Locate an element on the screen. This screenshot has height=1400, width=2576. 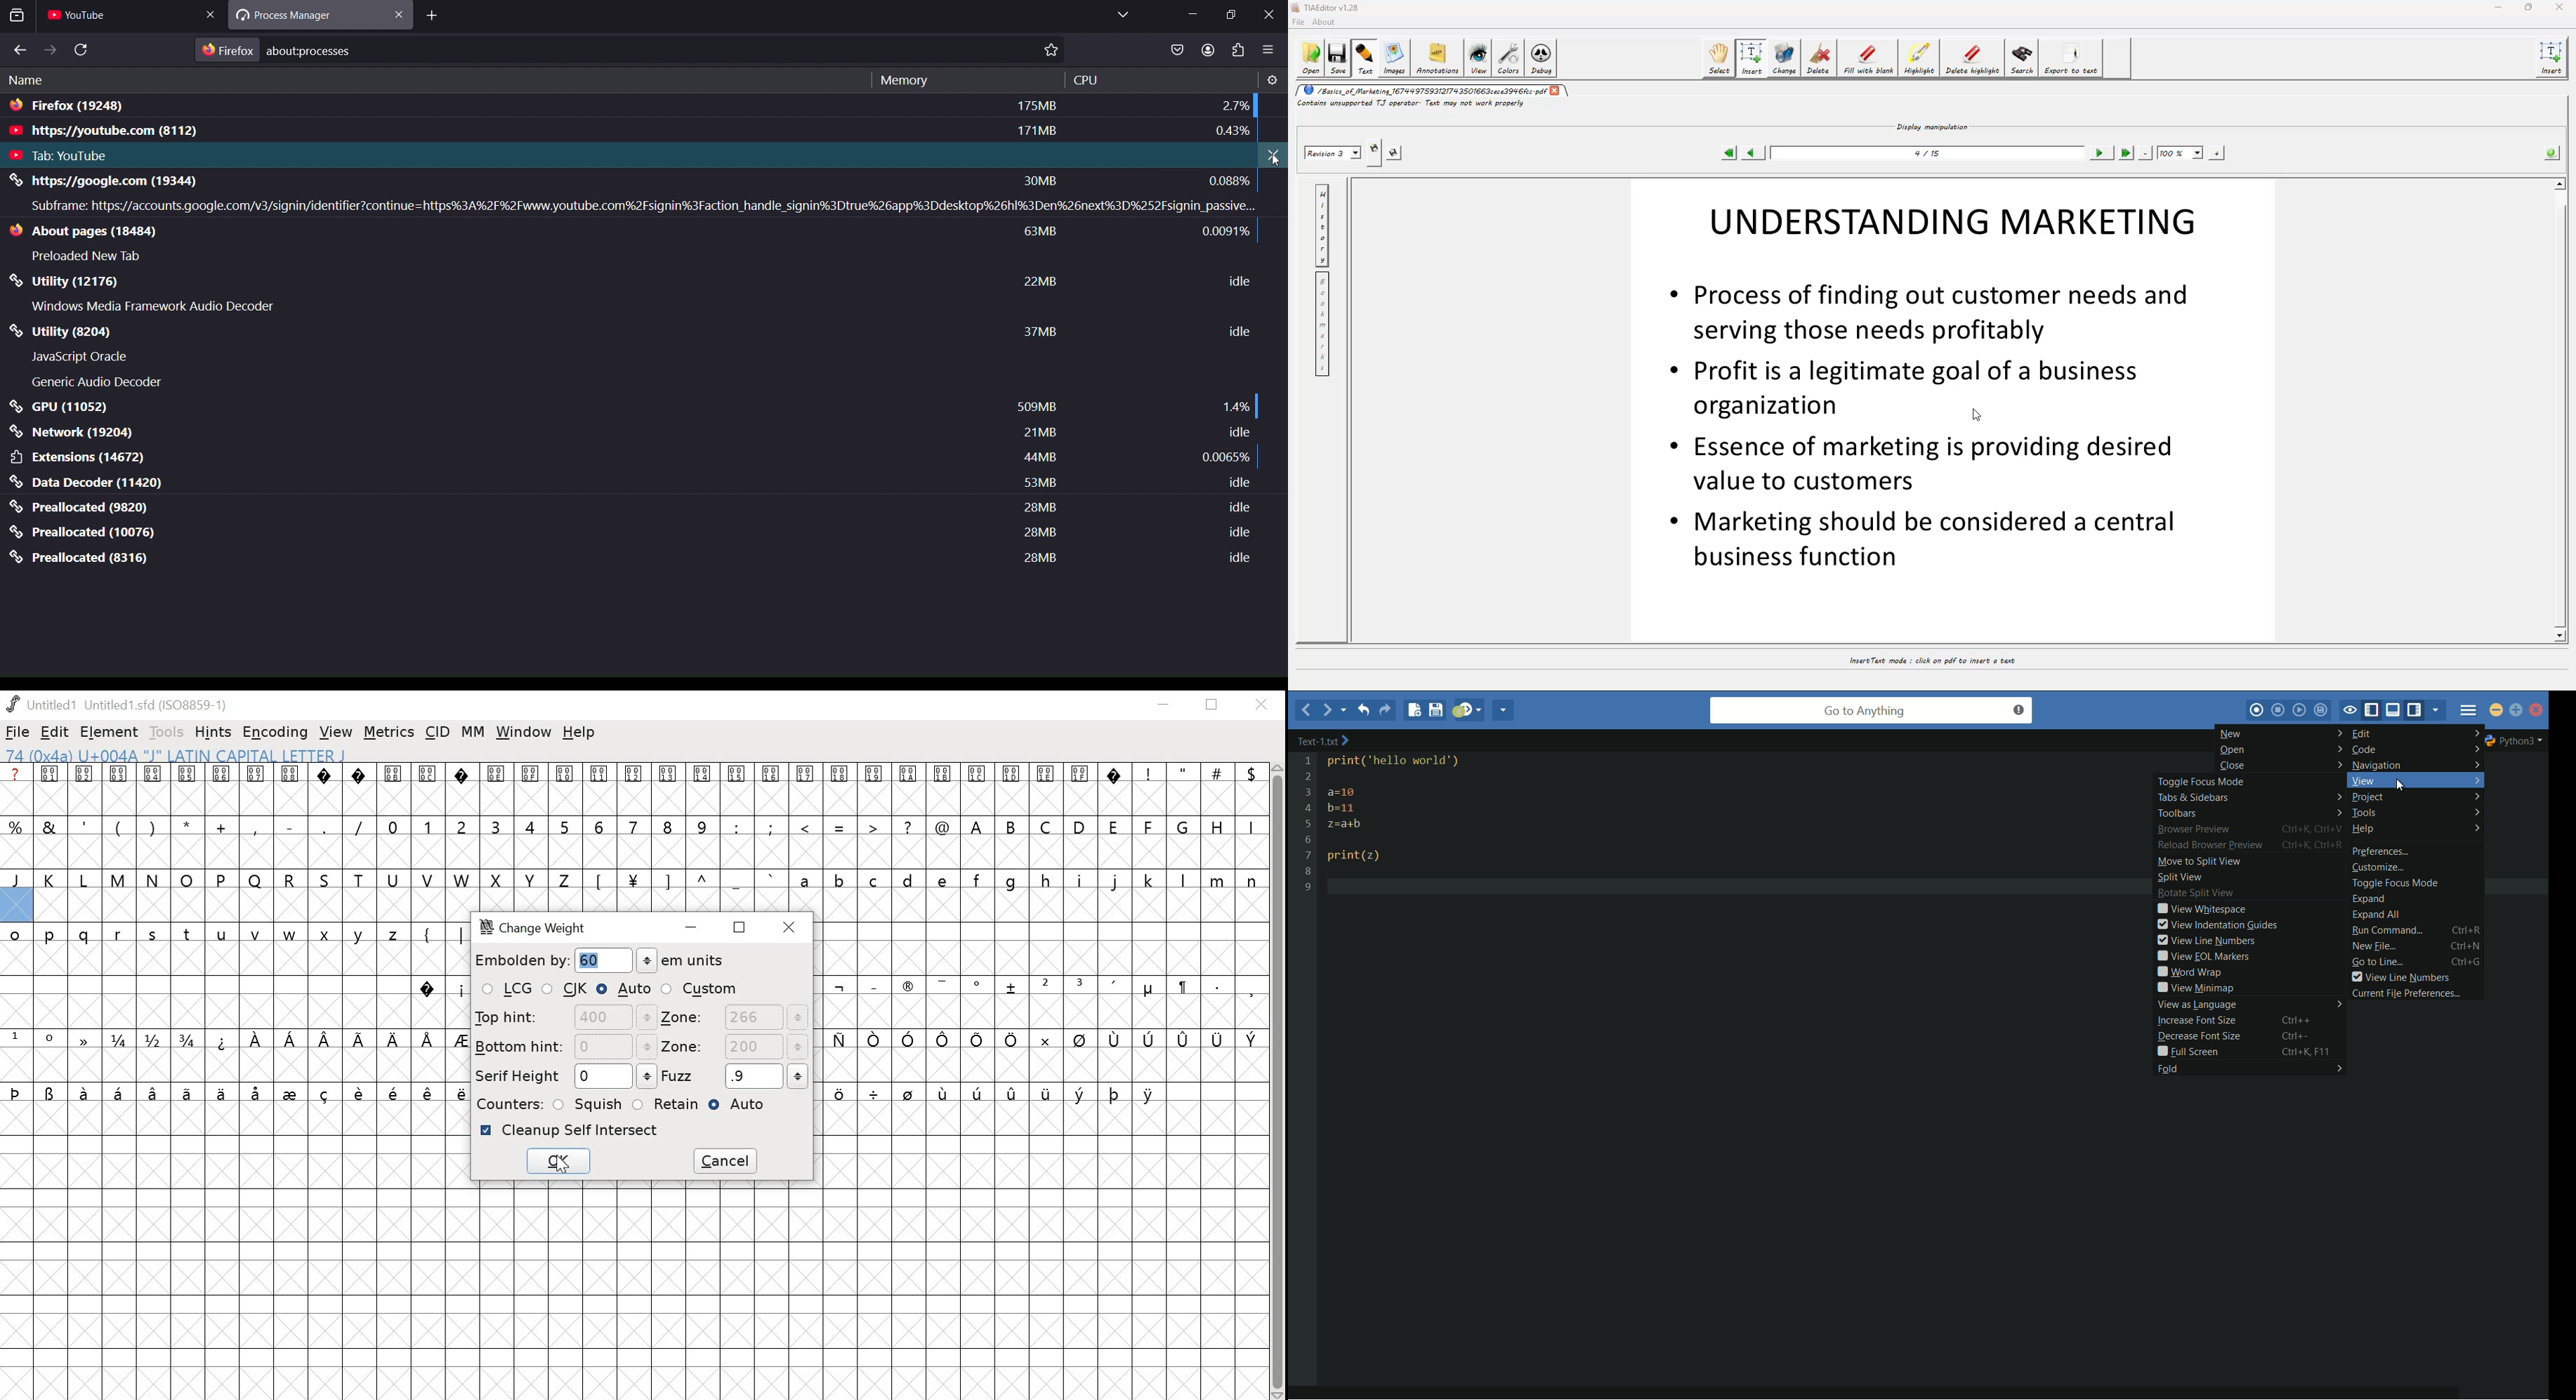
VIEW is located at coordinates (336, 733).